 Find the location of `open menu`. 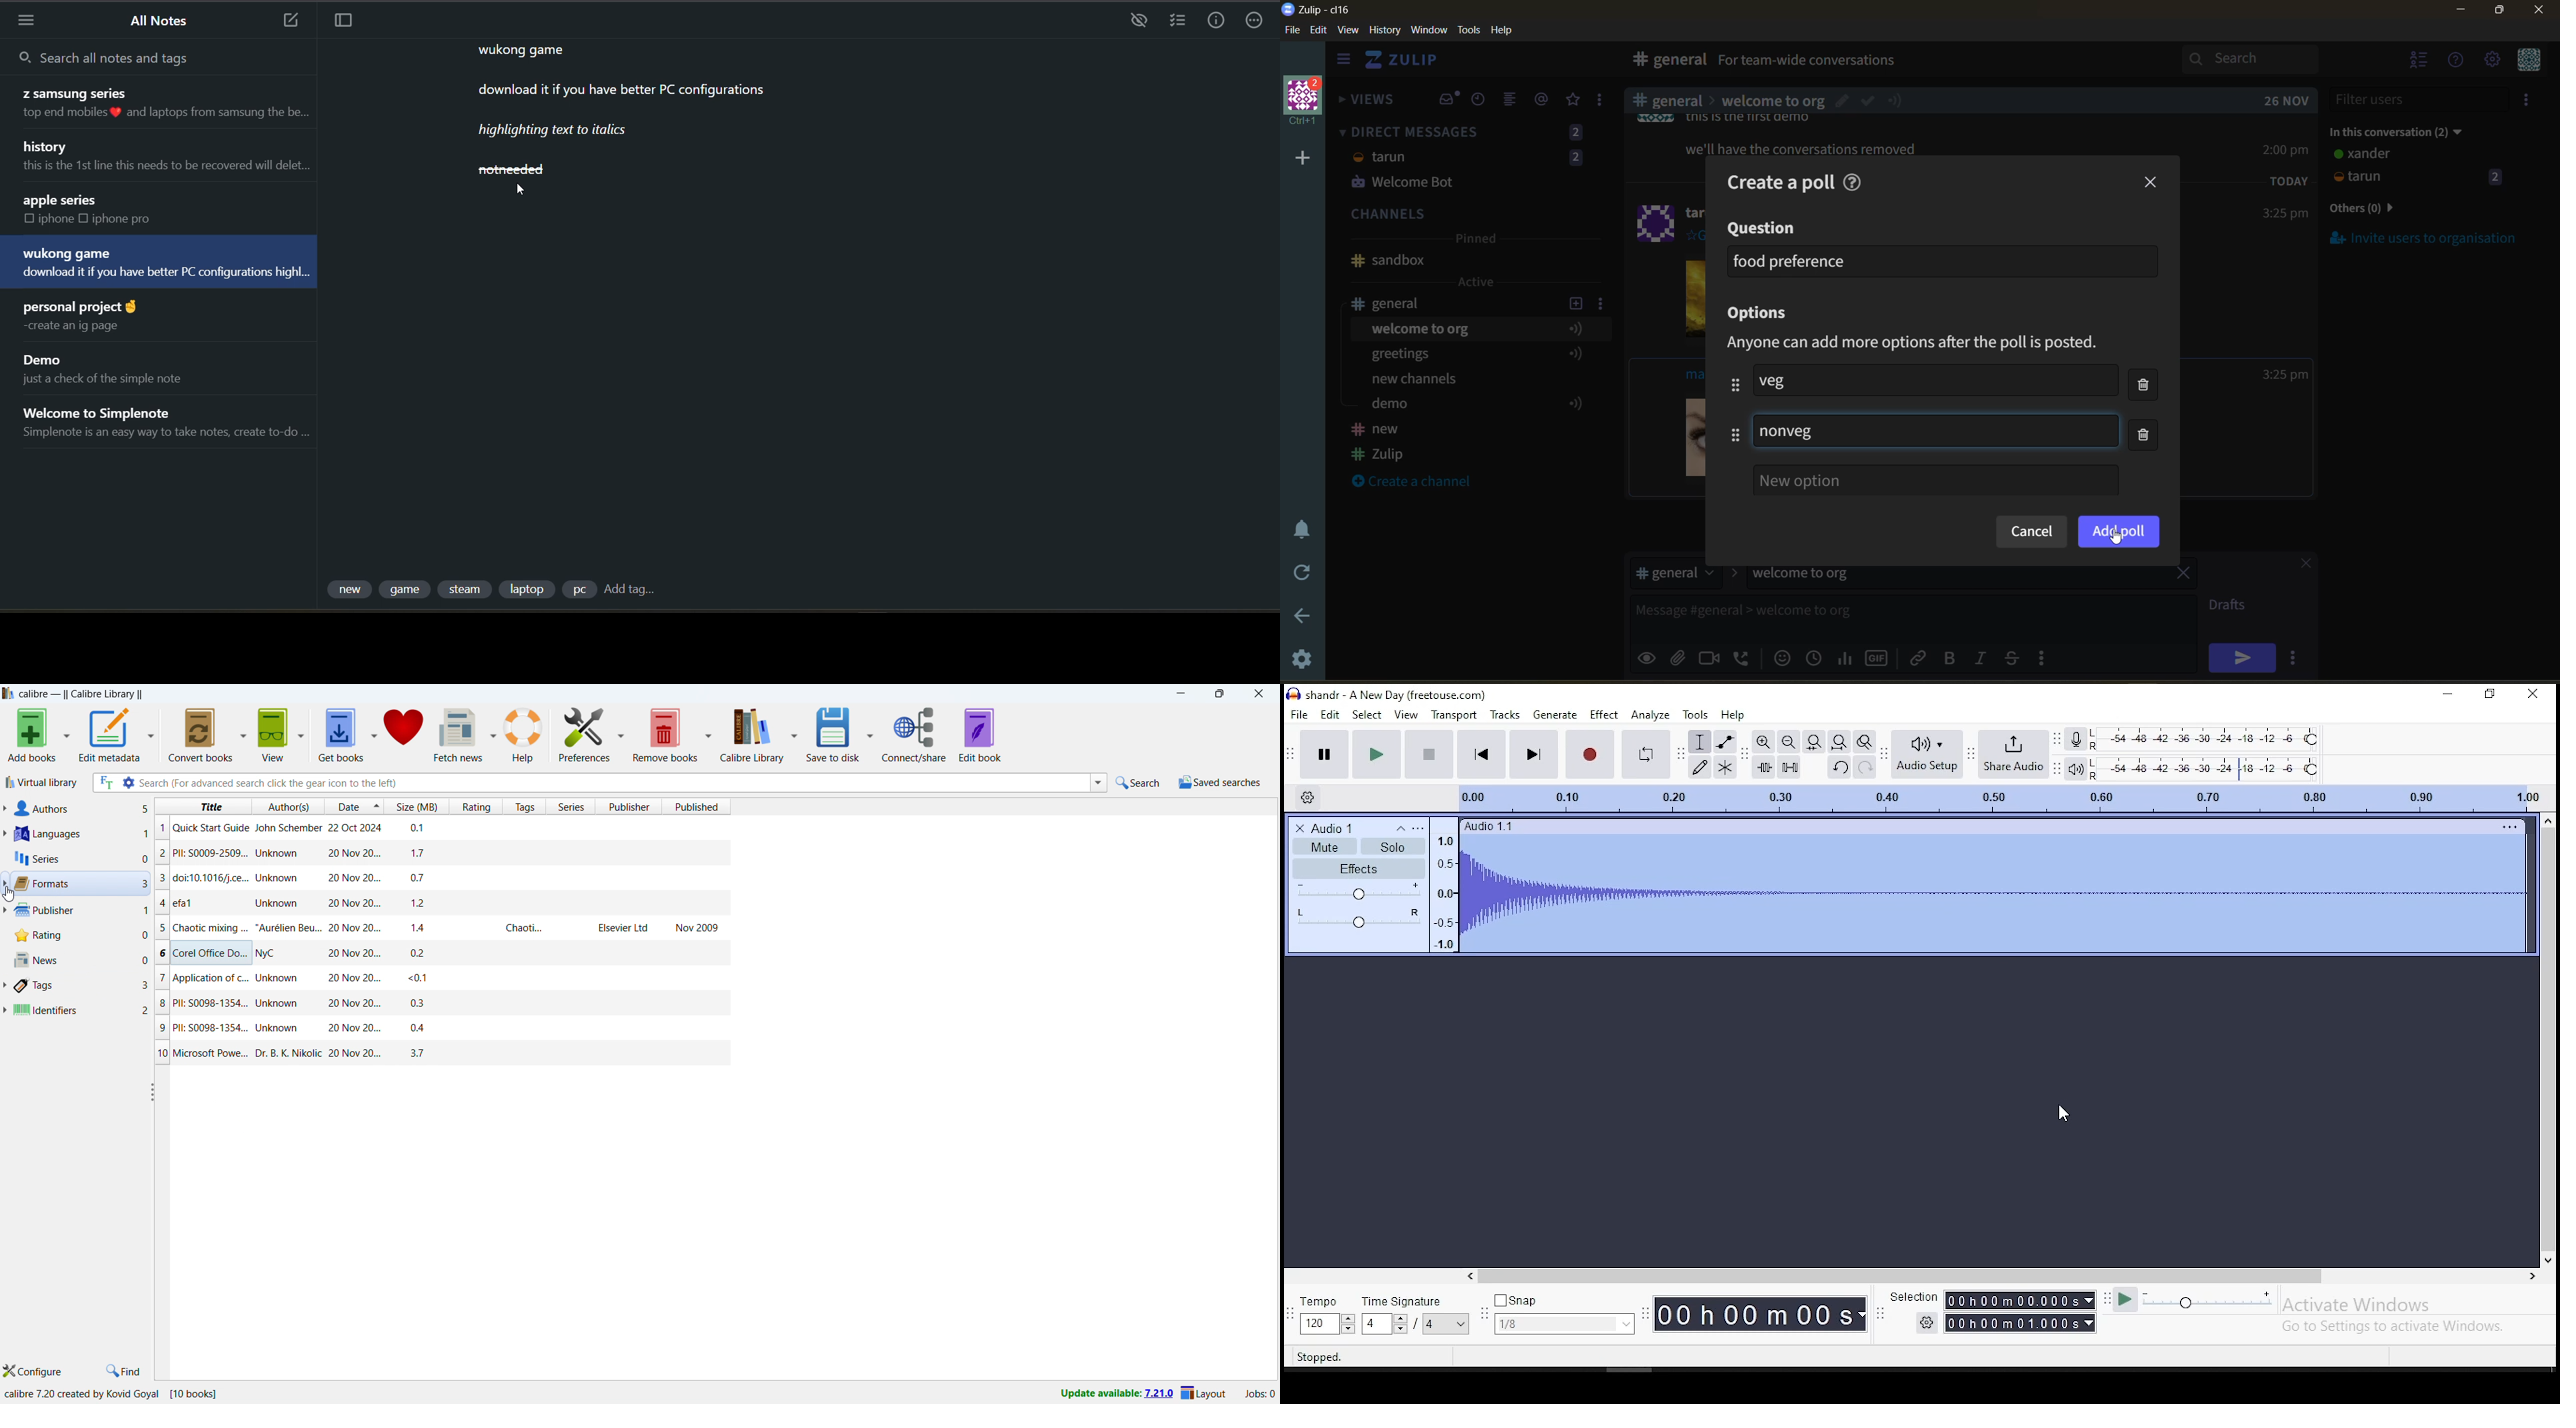

open menu is located at coordinates (1418, 826).